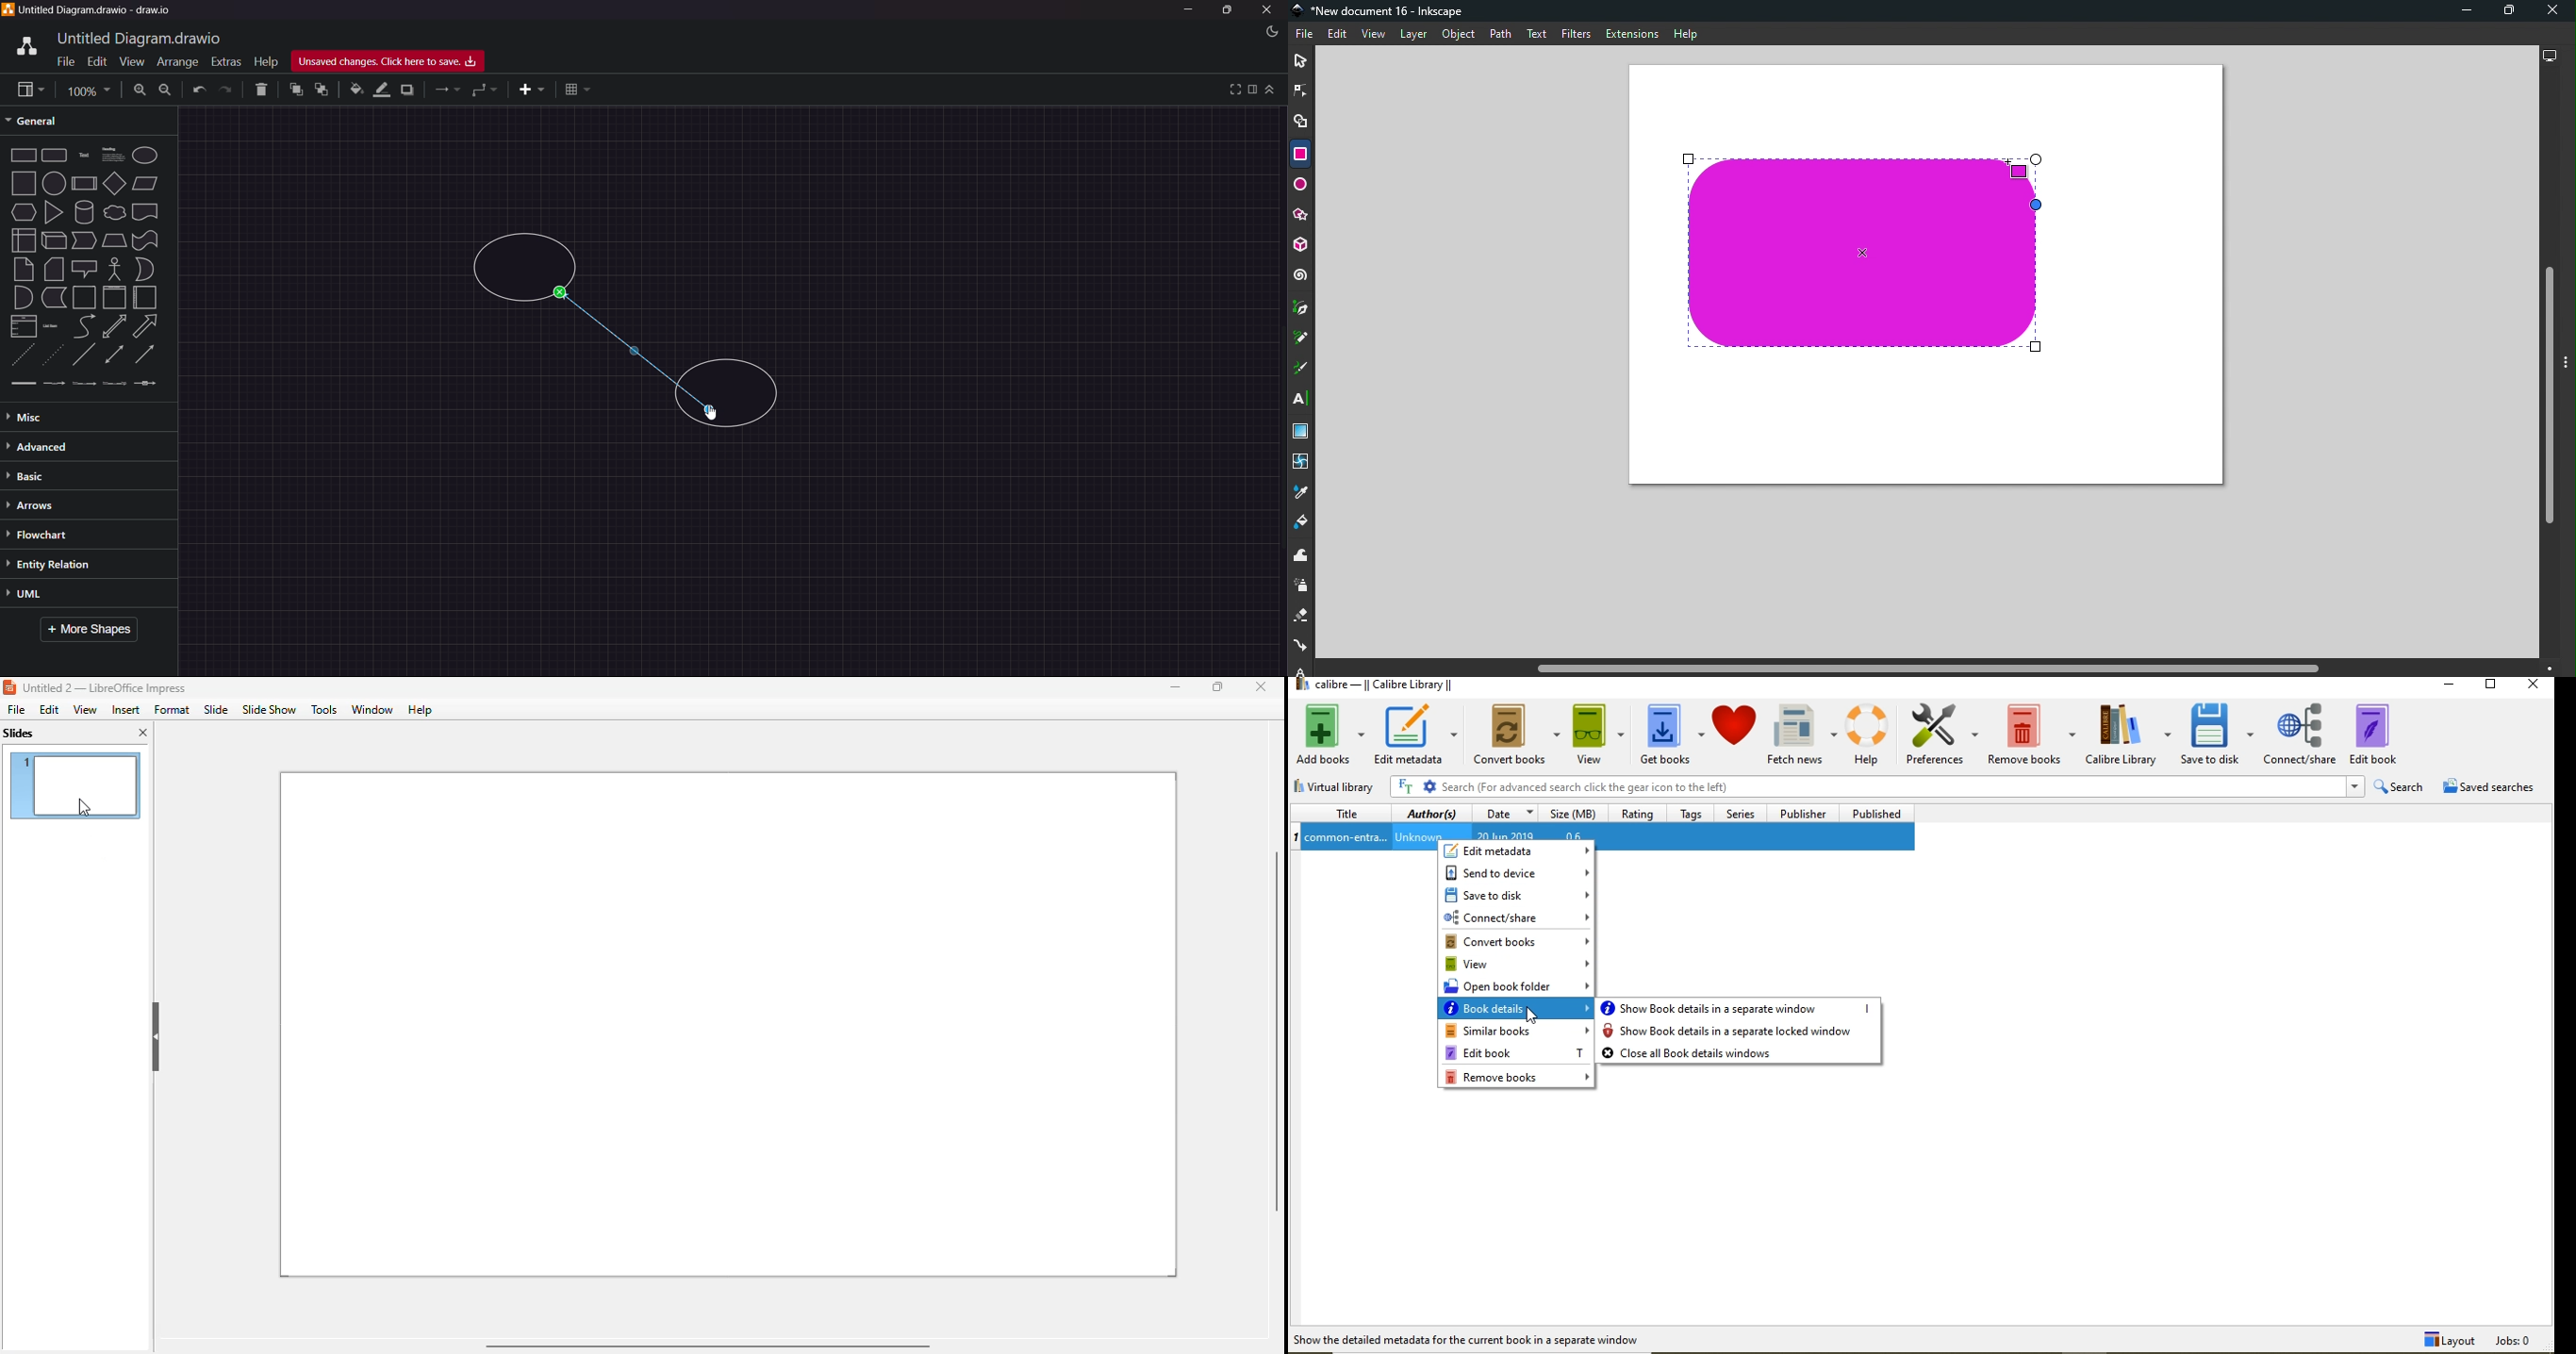  What do you see at coordinates (394, 62) in the screenshot?
I see `Unsaved Changes, Click here to Save` at bounding box center [394, 62].